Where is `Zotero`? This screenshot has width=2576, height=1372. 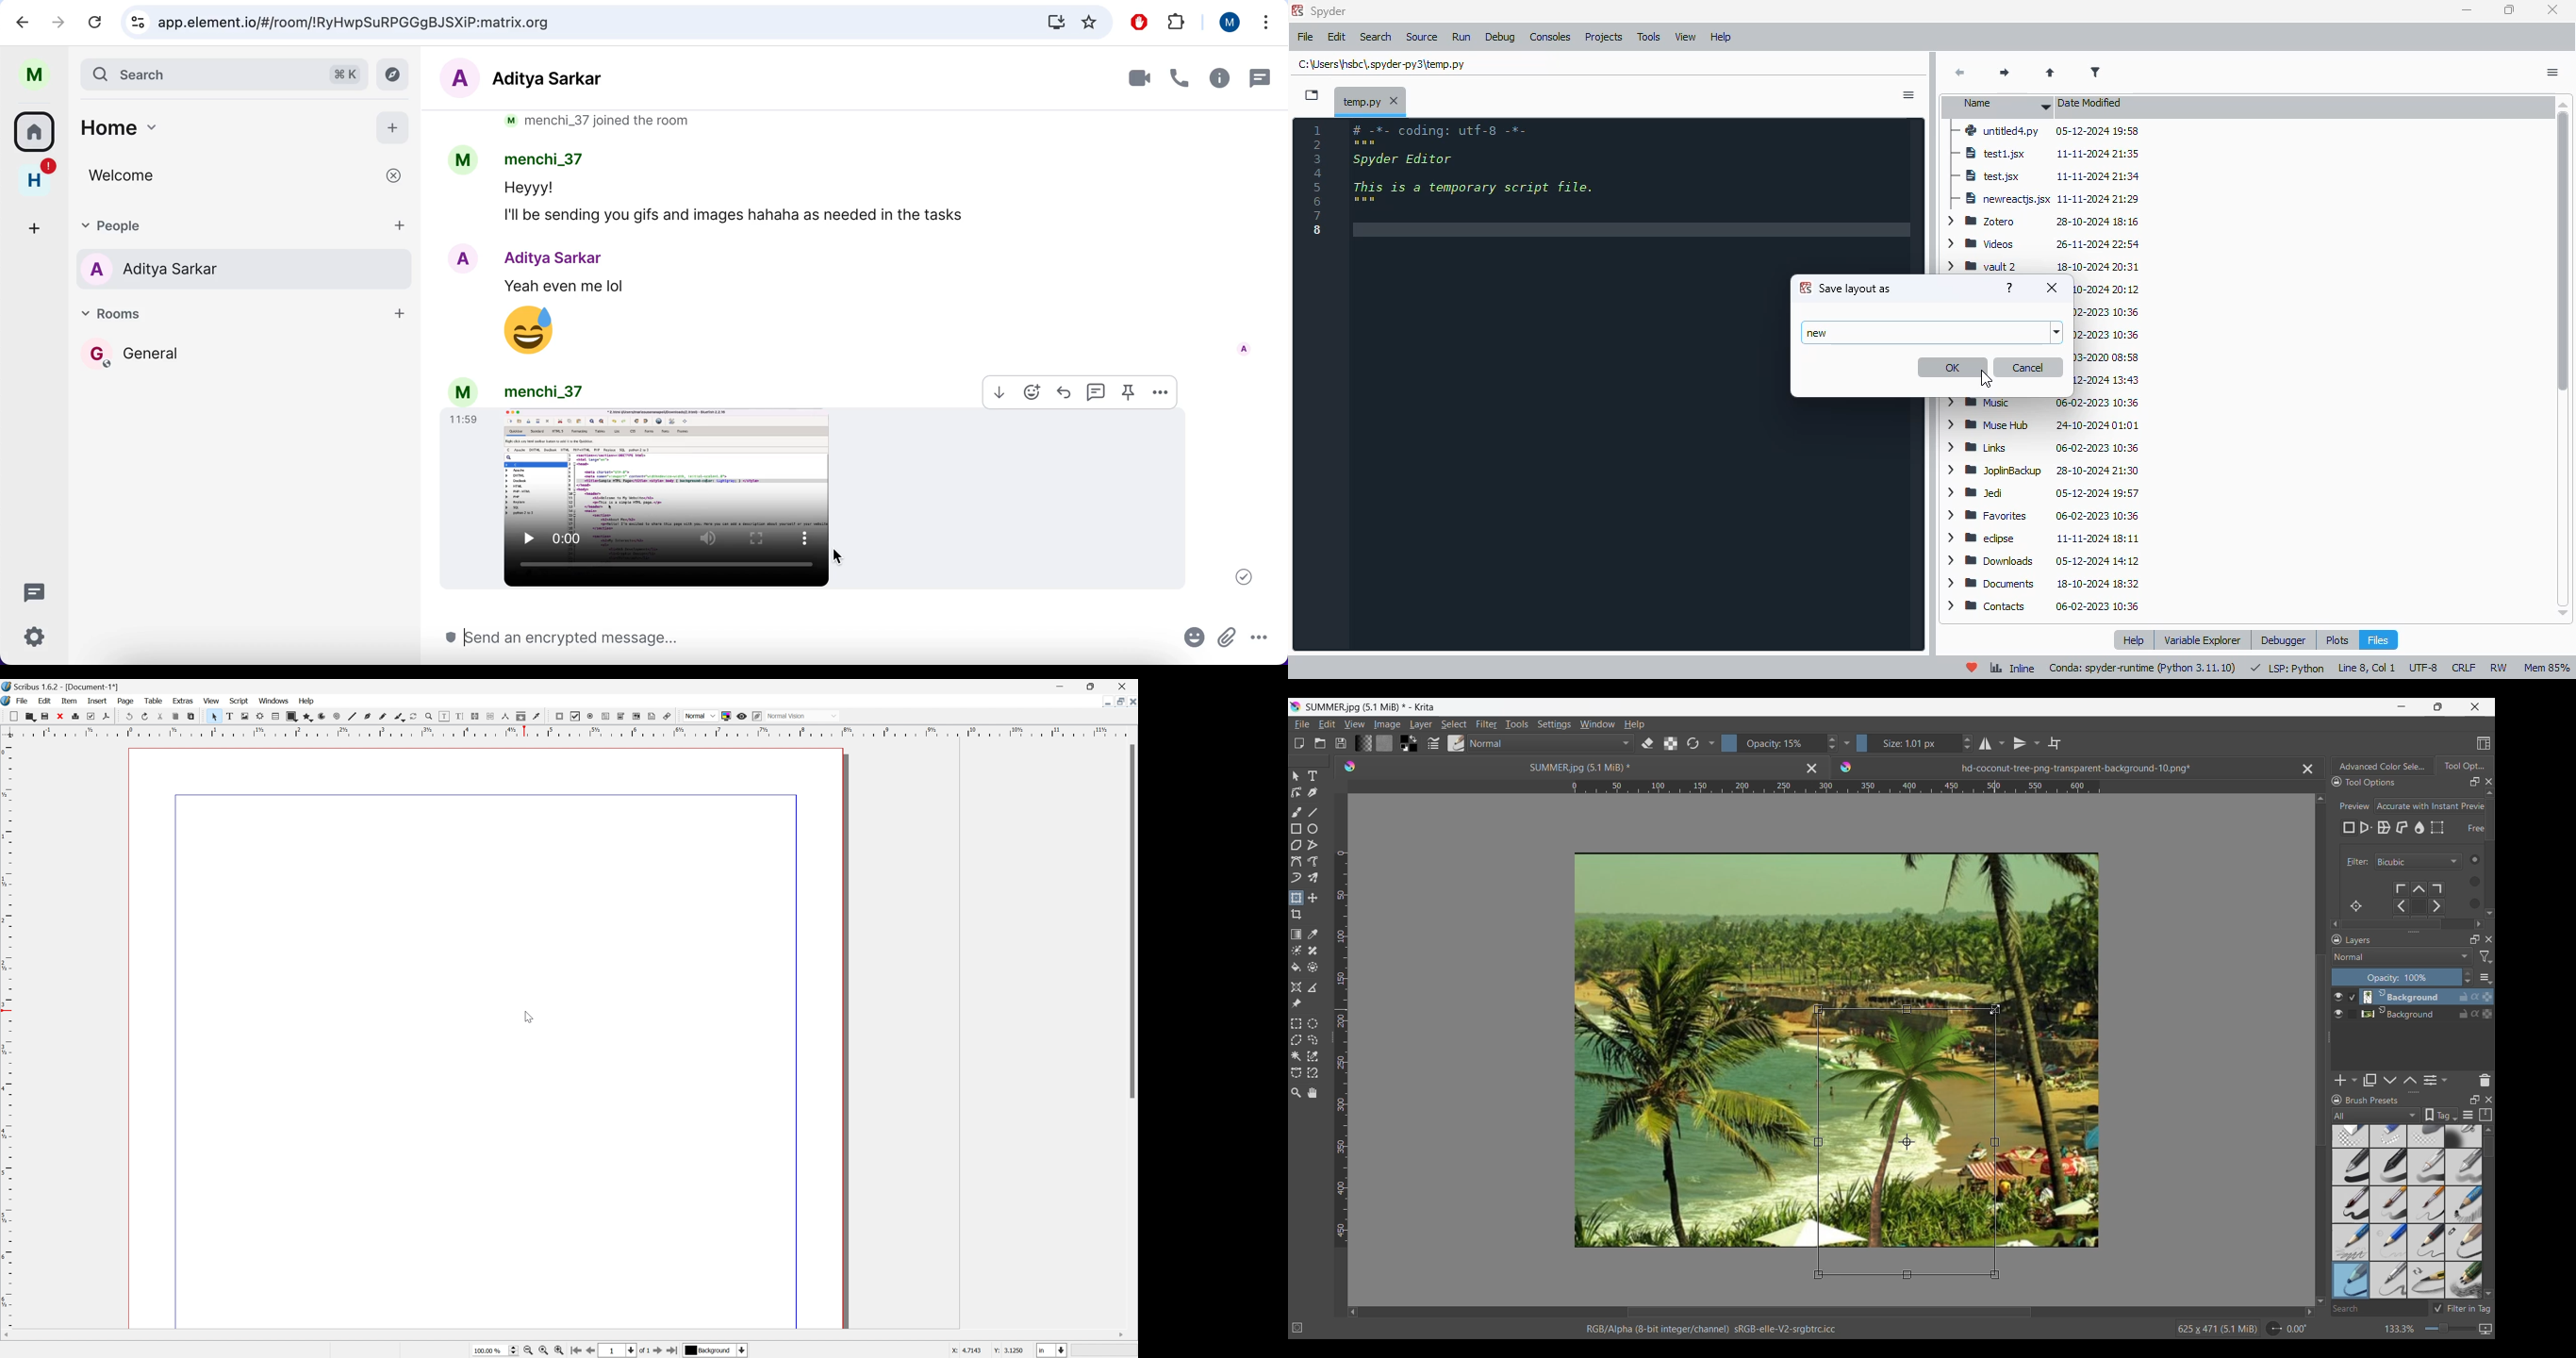
Zotero is located at coordinates (2043, 221).